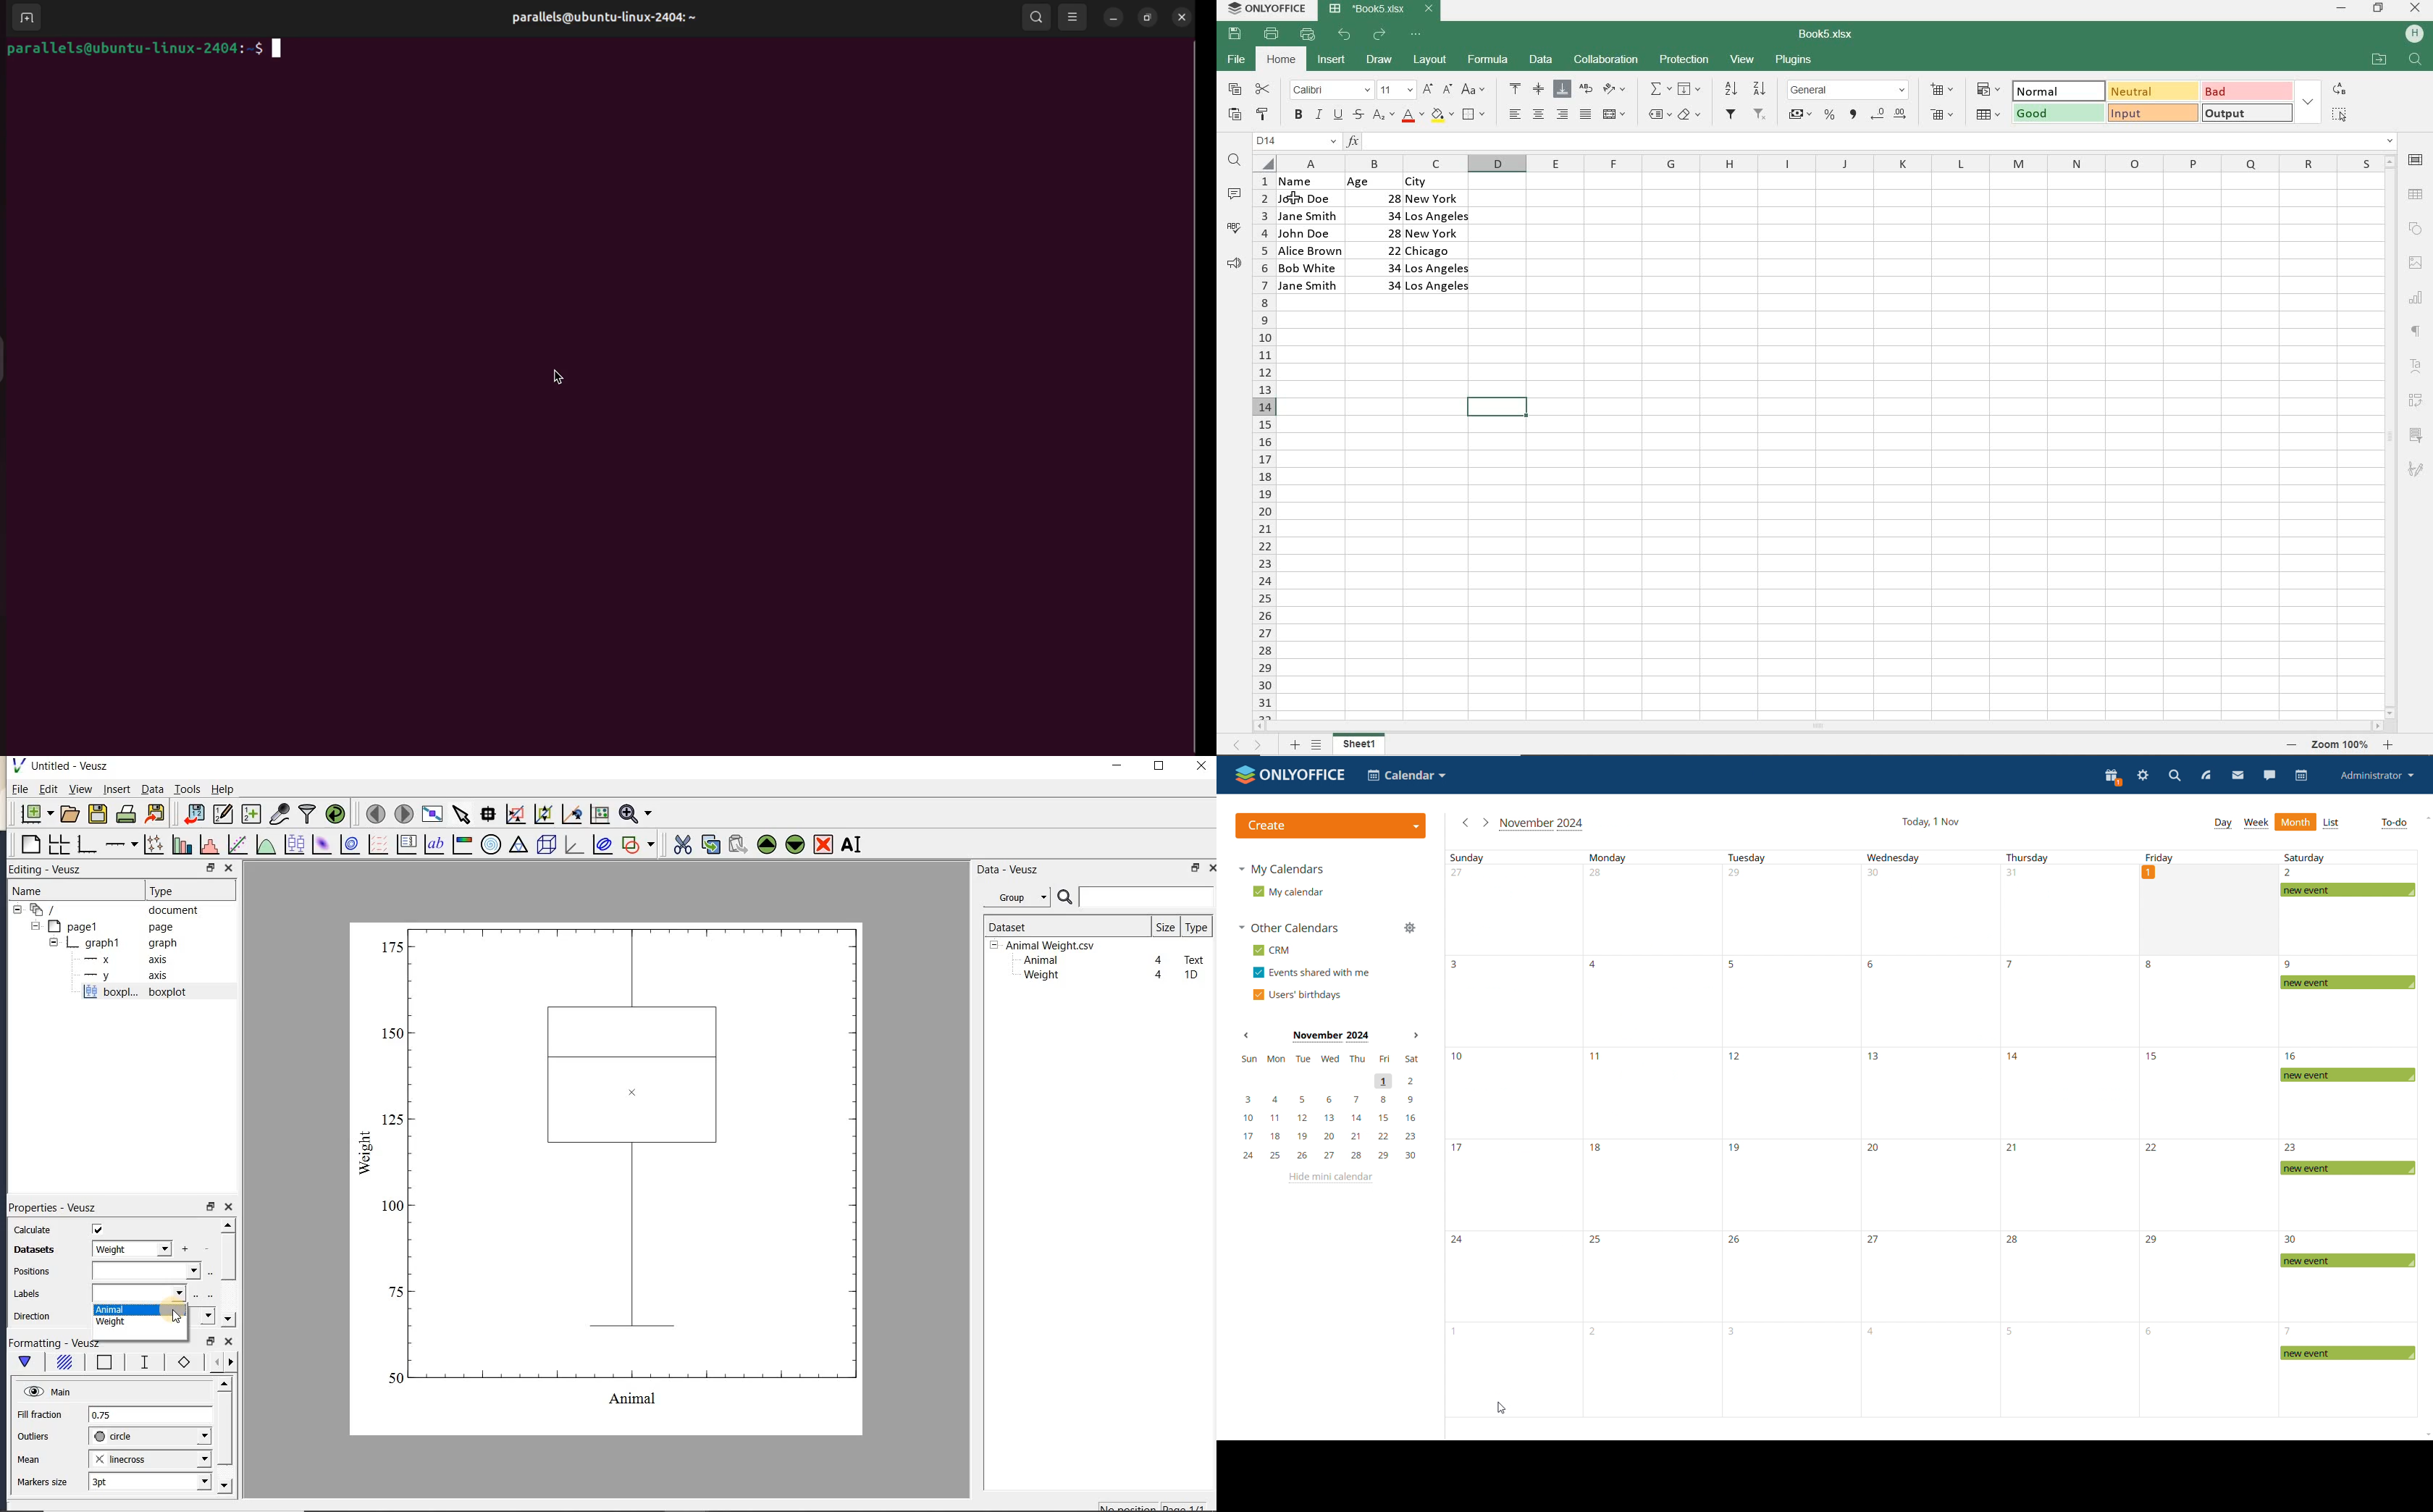  What do you see at coordinates (1308, 35) in the screenshot?
I see `QUICK PRINT` at bounding box center [1308, 35].